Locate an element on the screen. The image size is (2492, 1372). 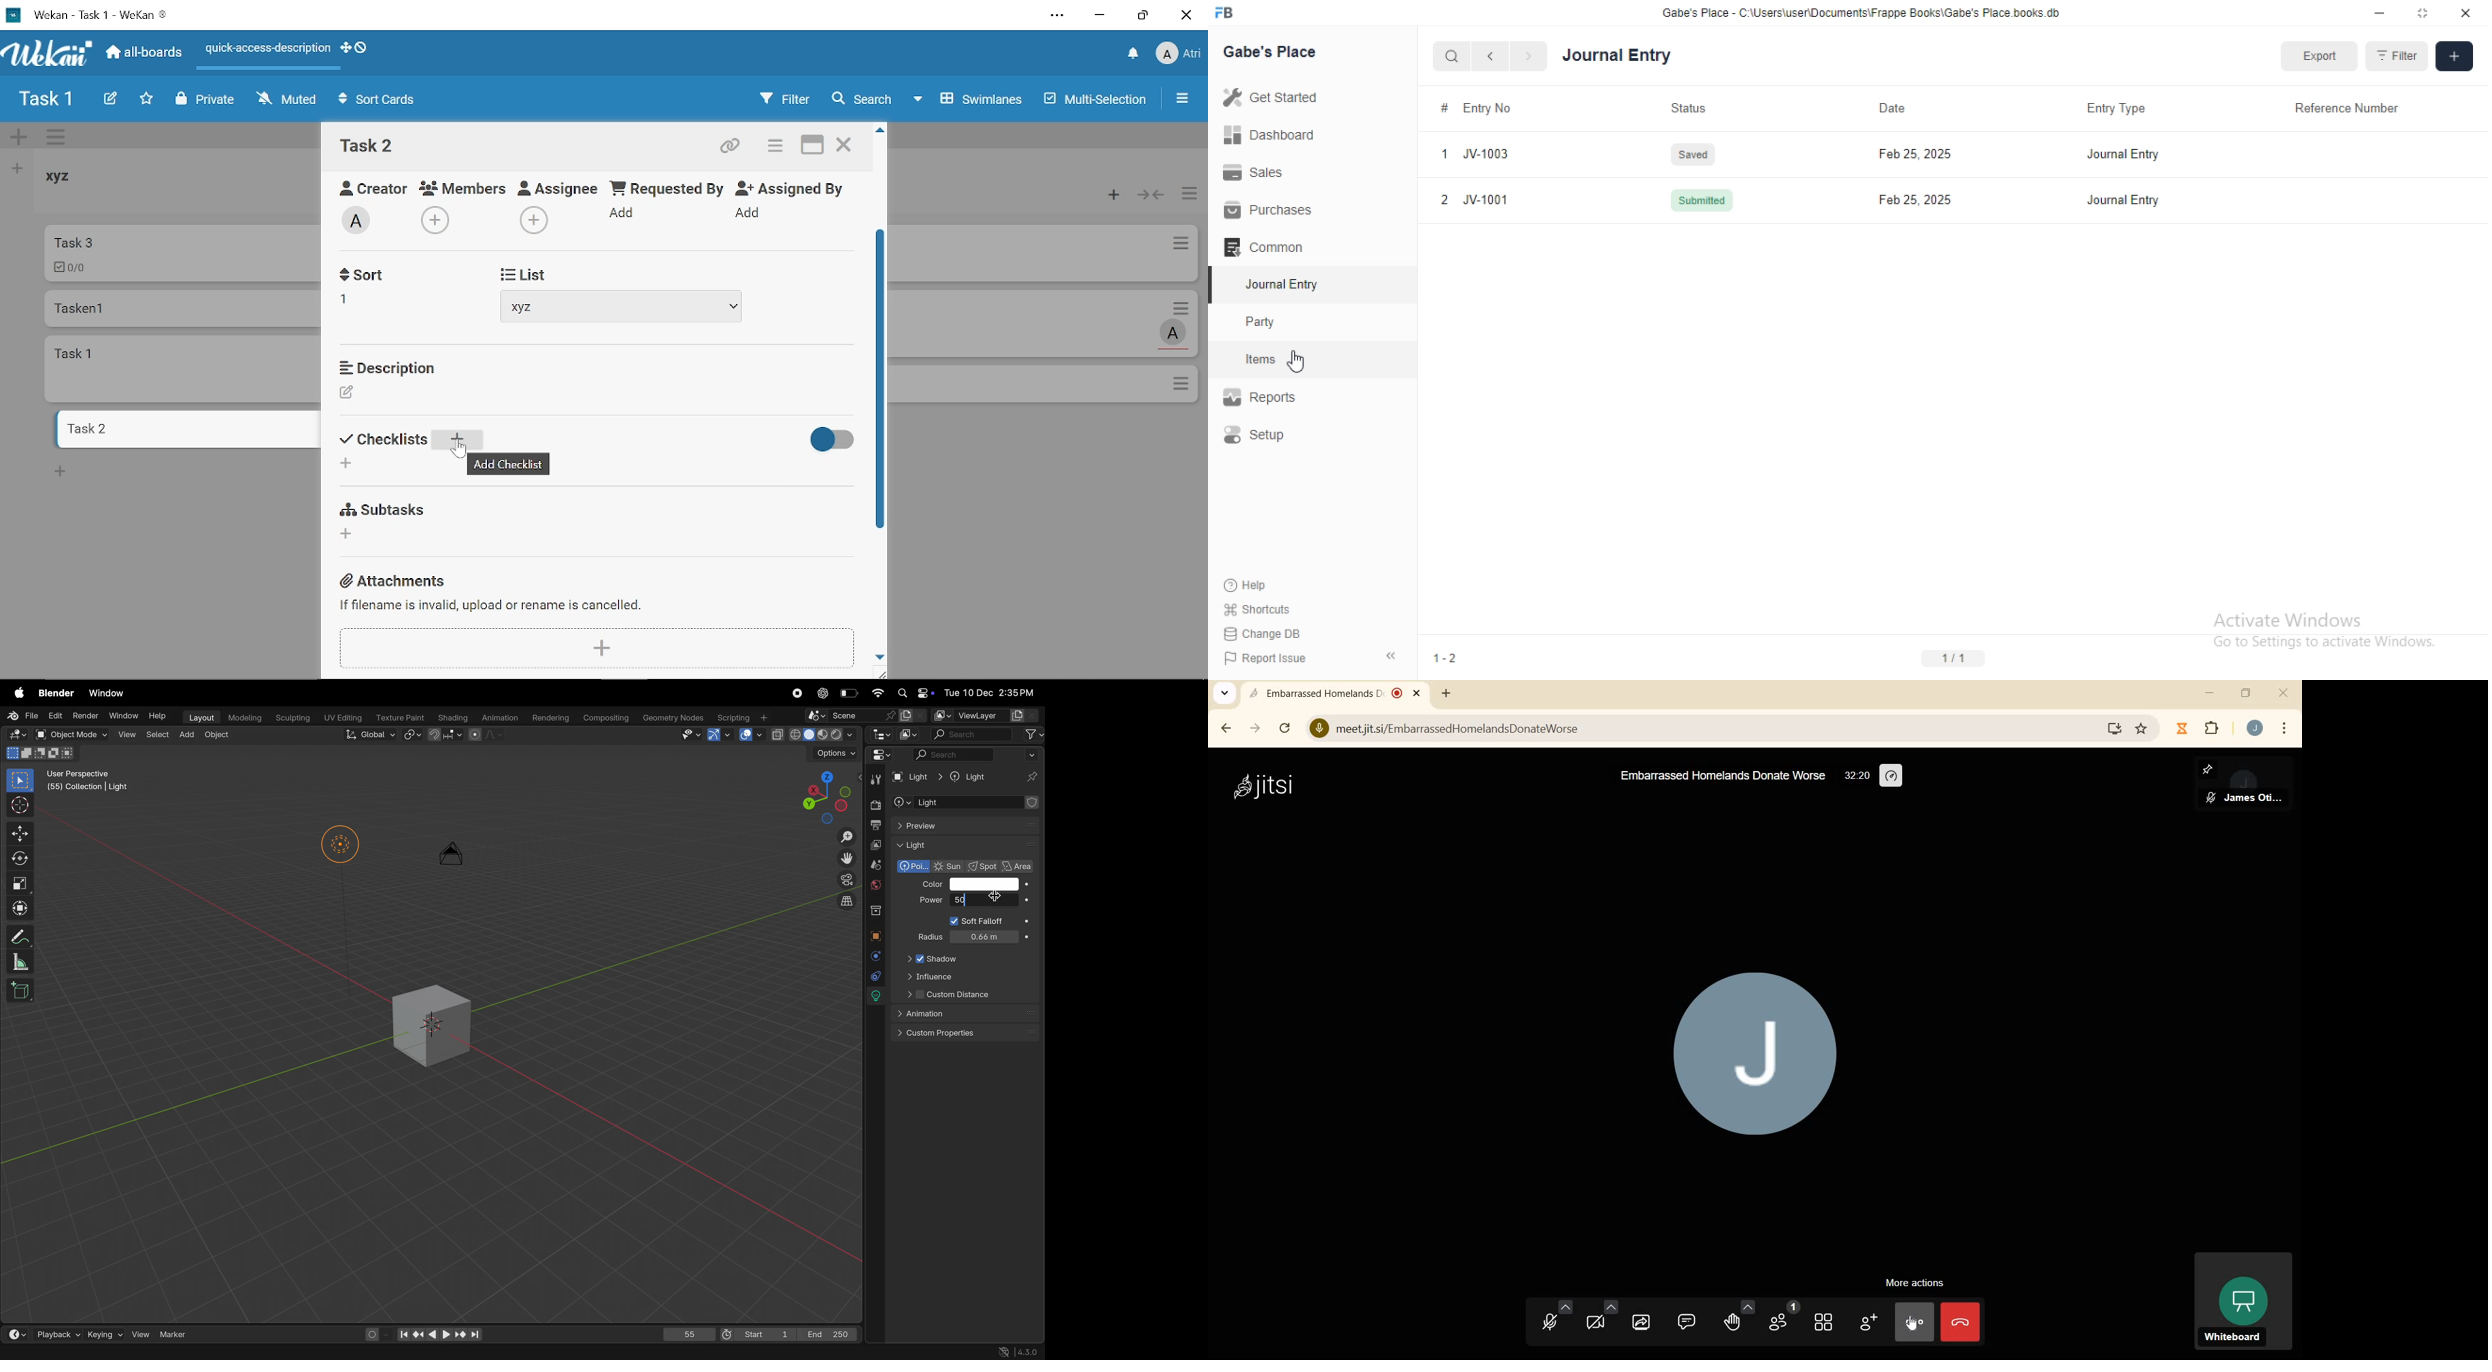
‘Report Issue is located at coordinates (1269, 658).